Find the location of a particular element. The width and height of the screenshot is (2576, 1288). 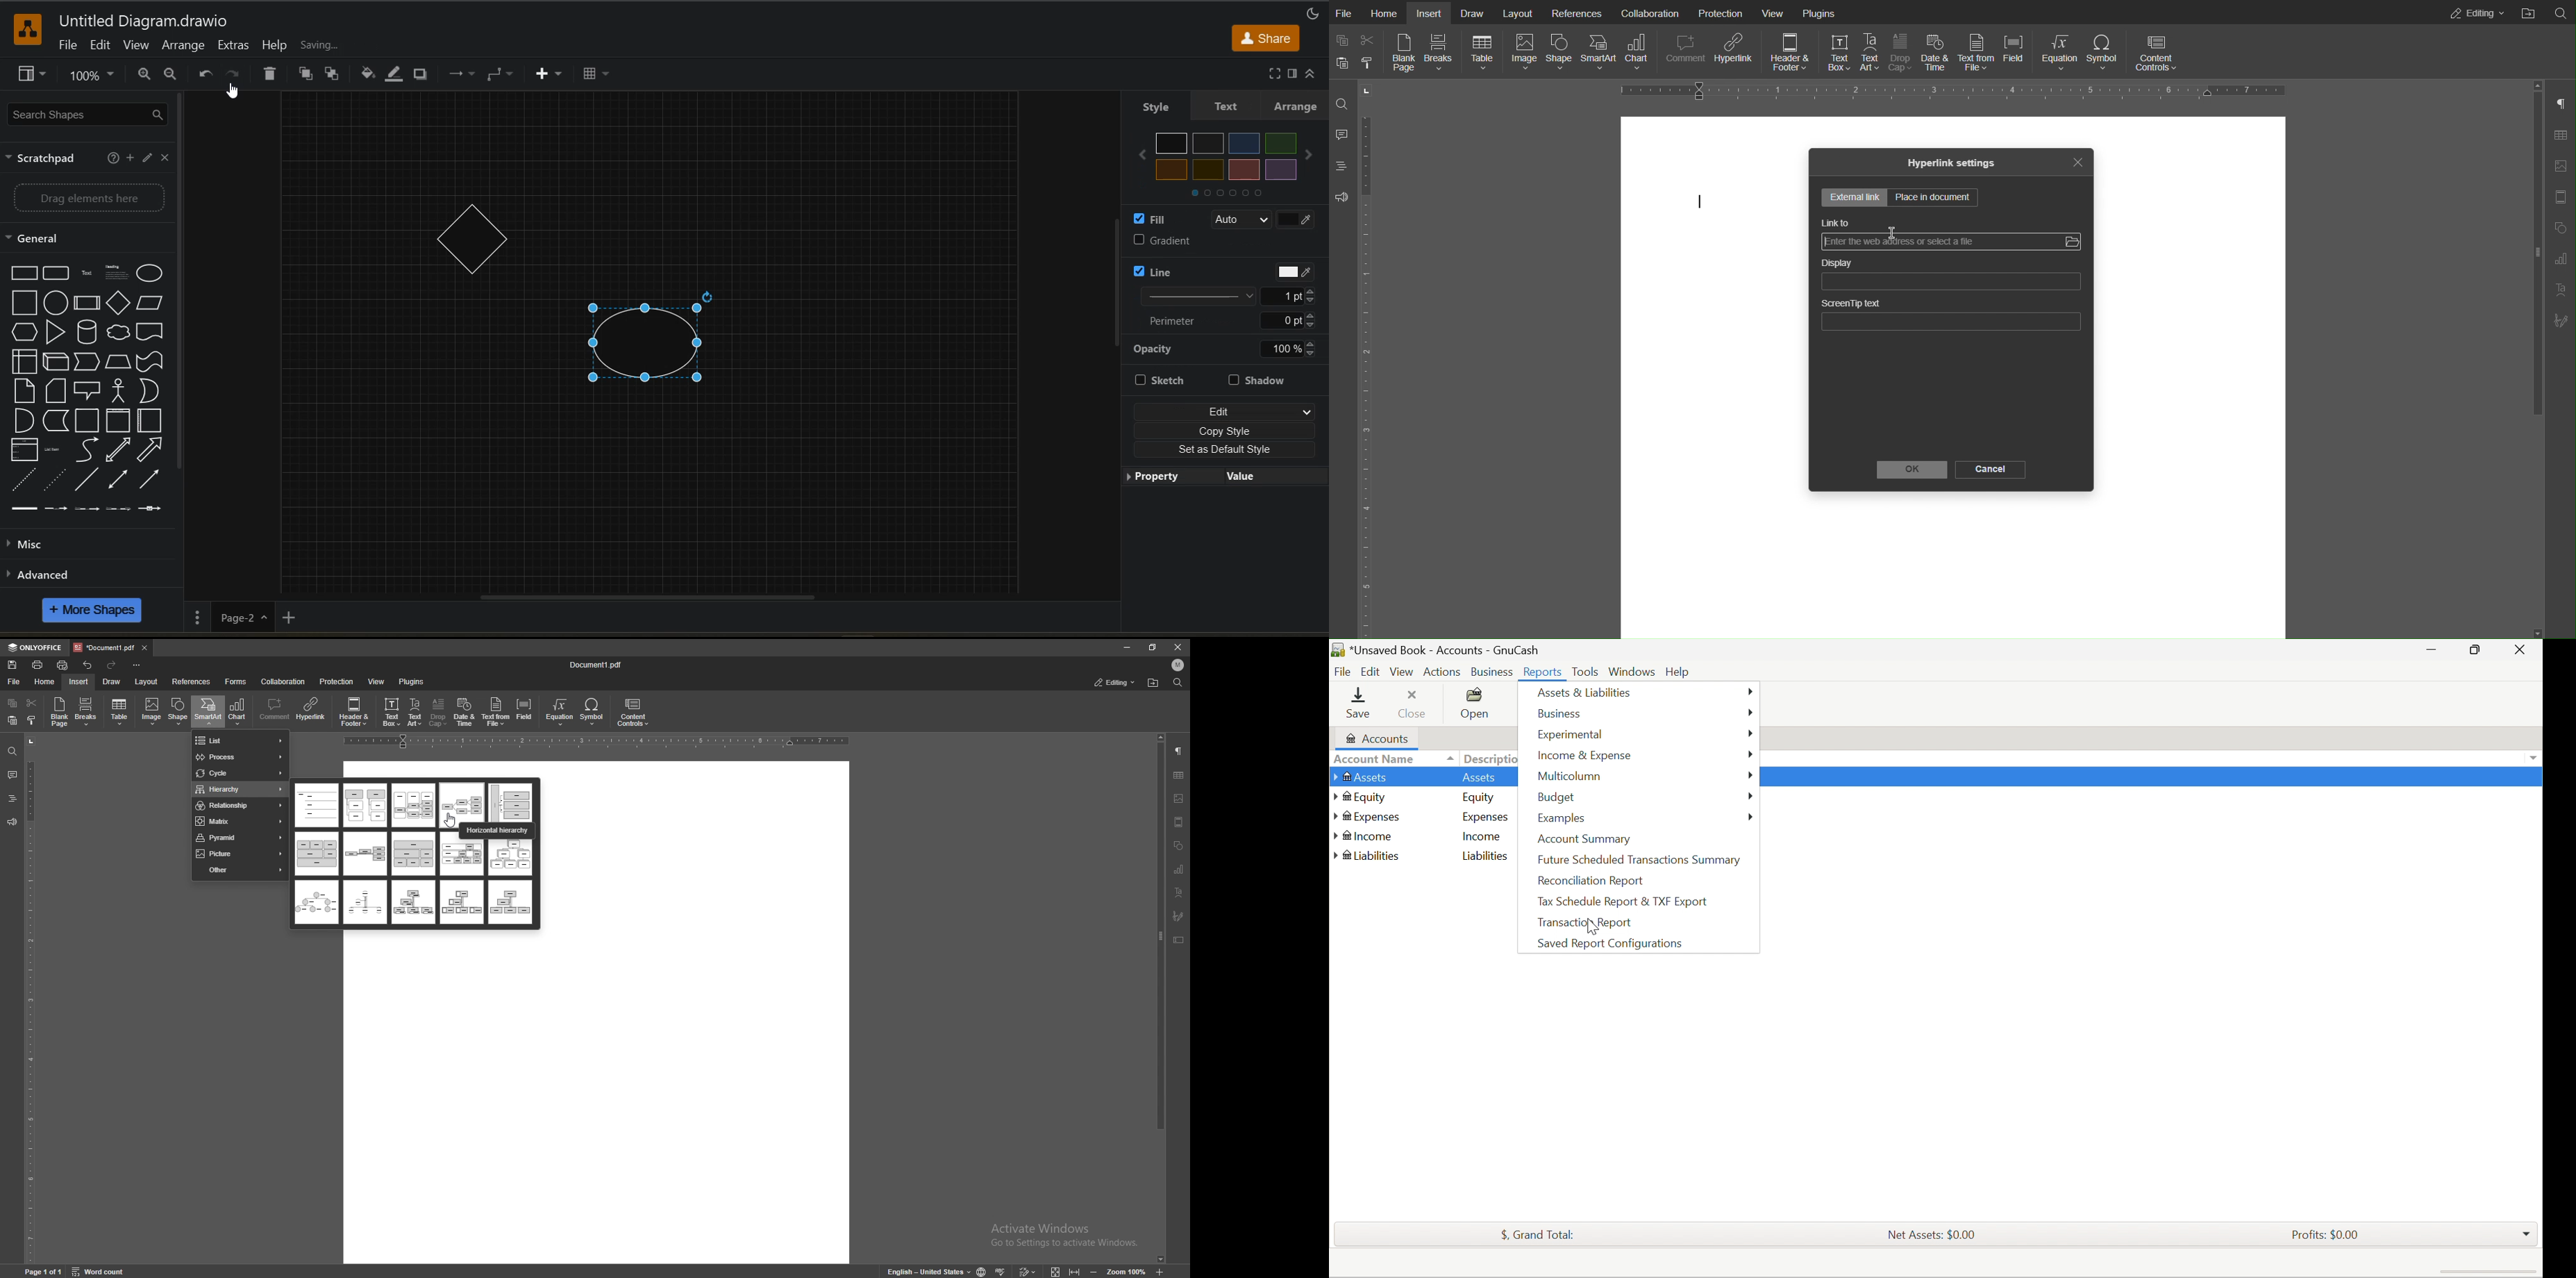

view is located at coordinates (138, 47).